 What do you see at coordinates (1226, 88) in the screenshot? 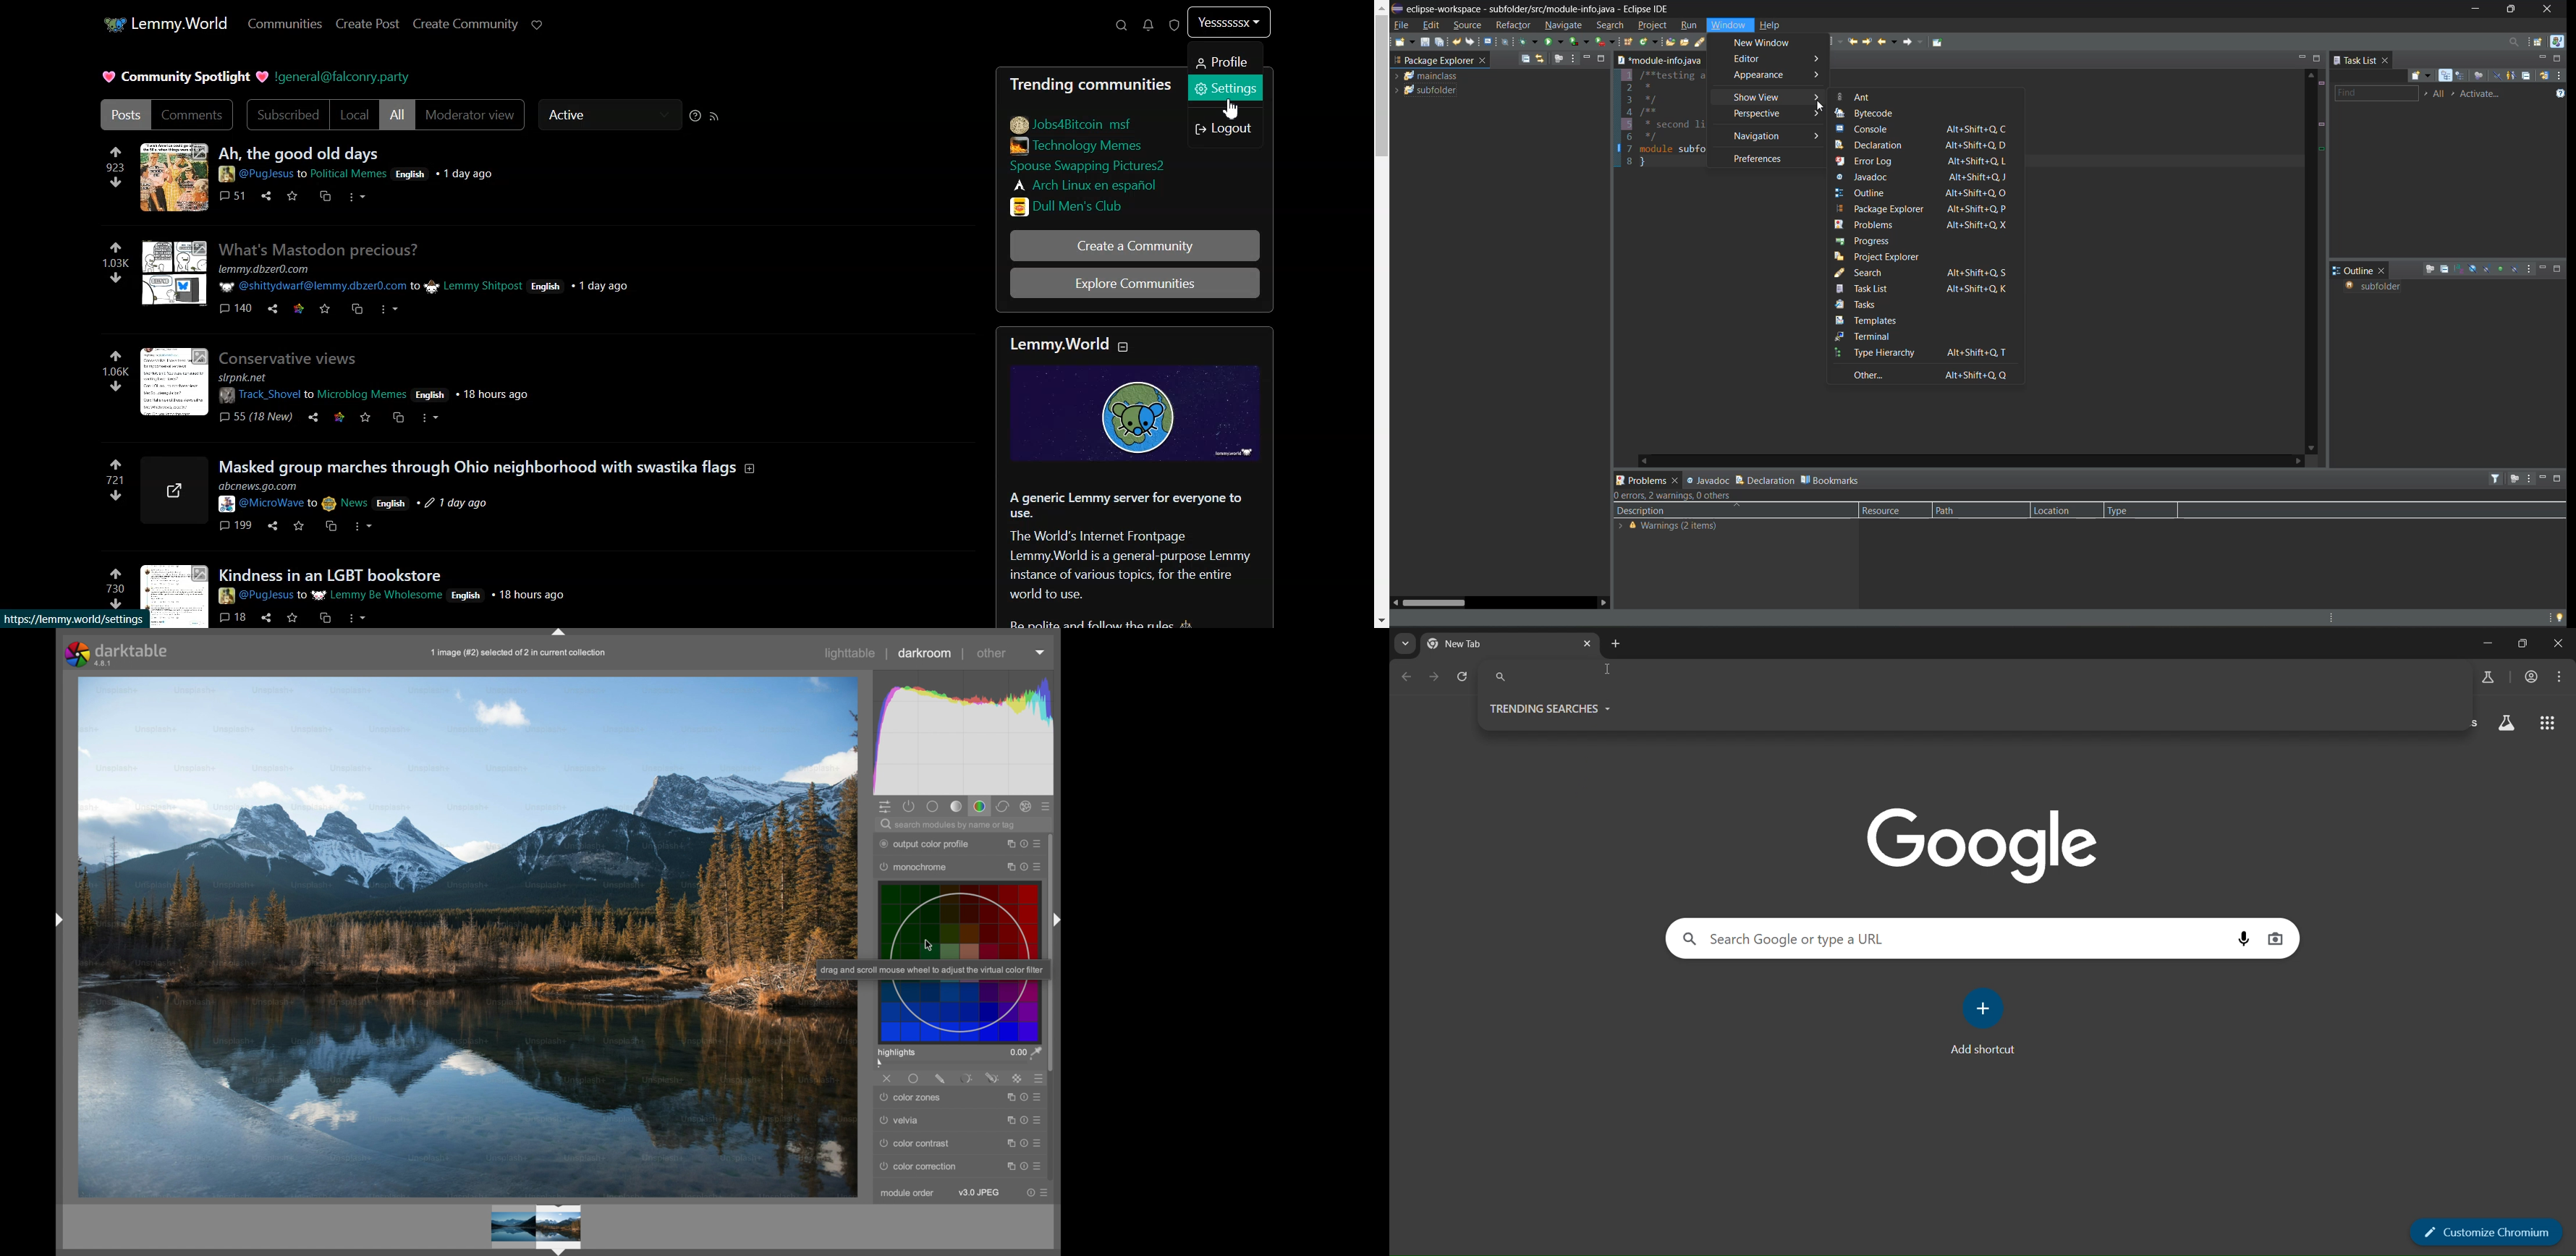
I see `Settings` at bounding box center [1226, 88].